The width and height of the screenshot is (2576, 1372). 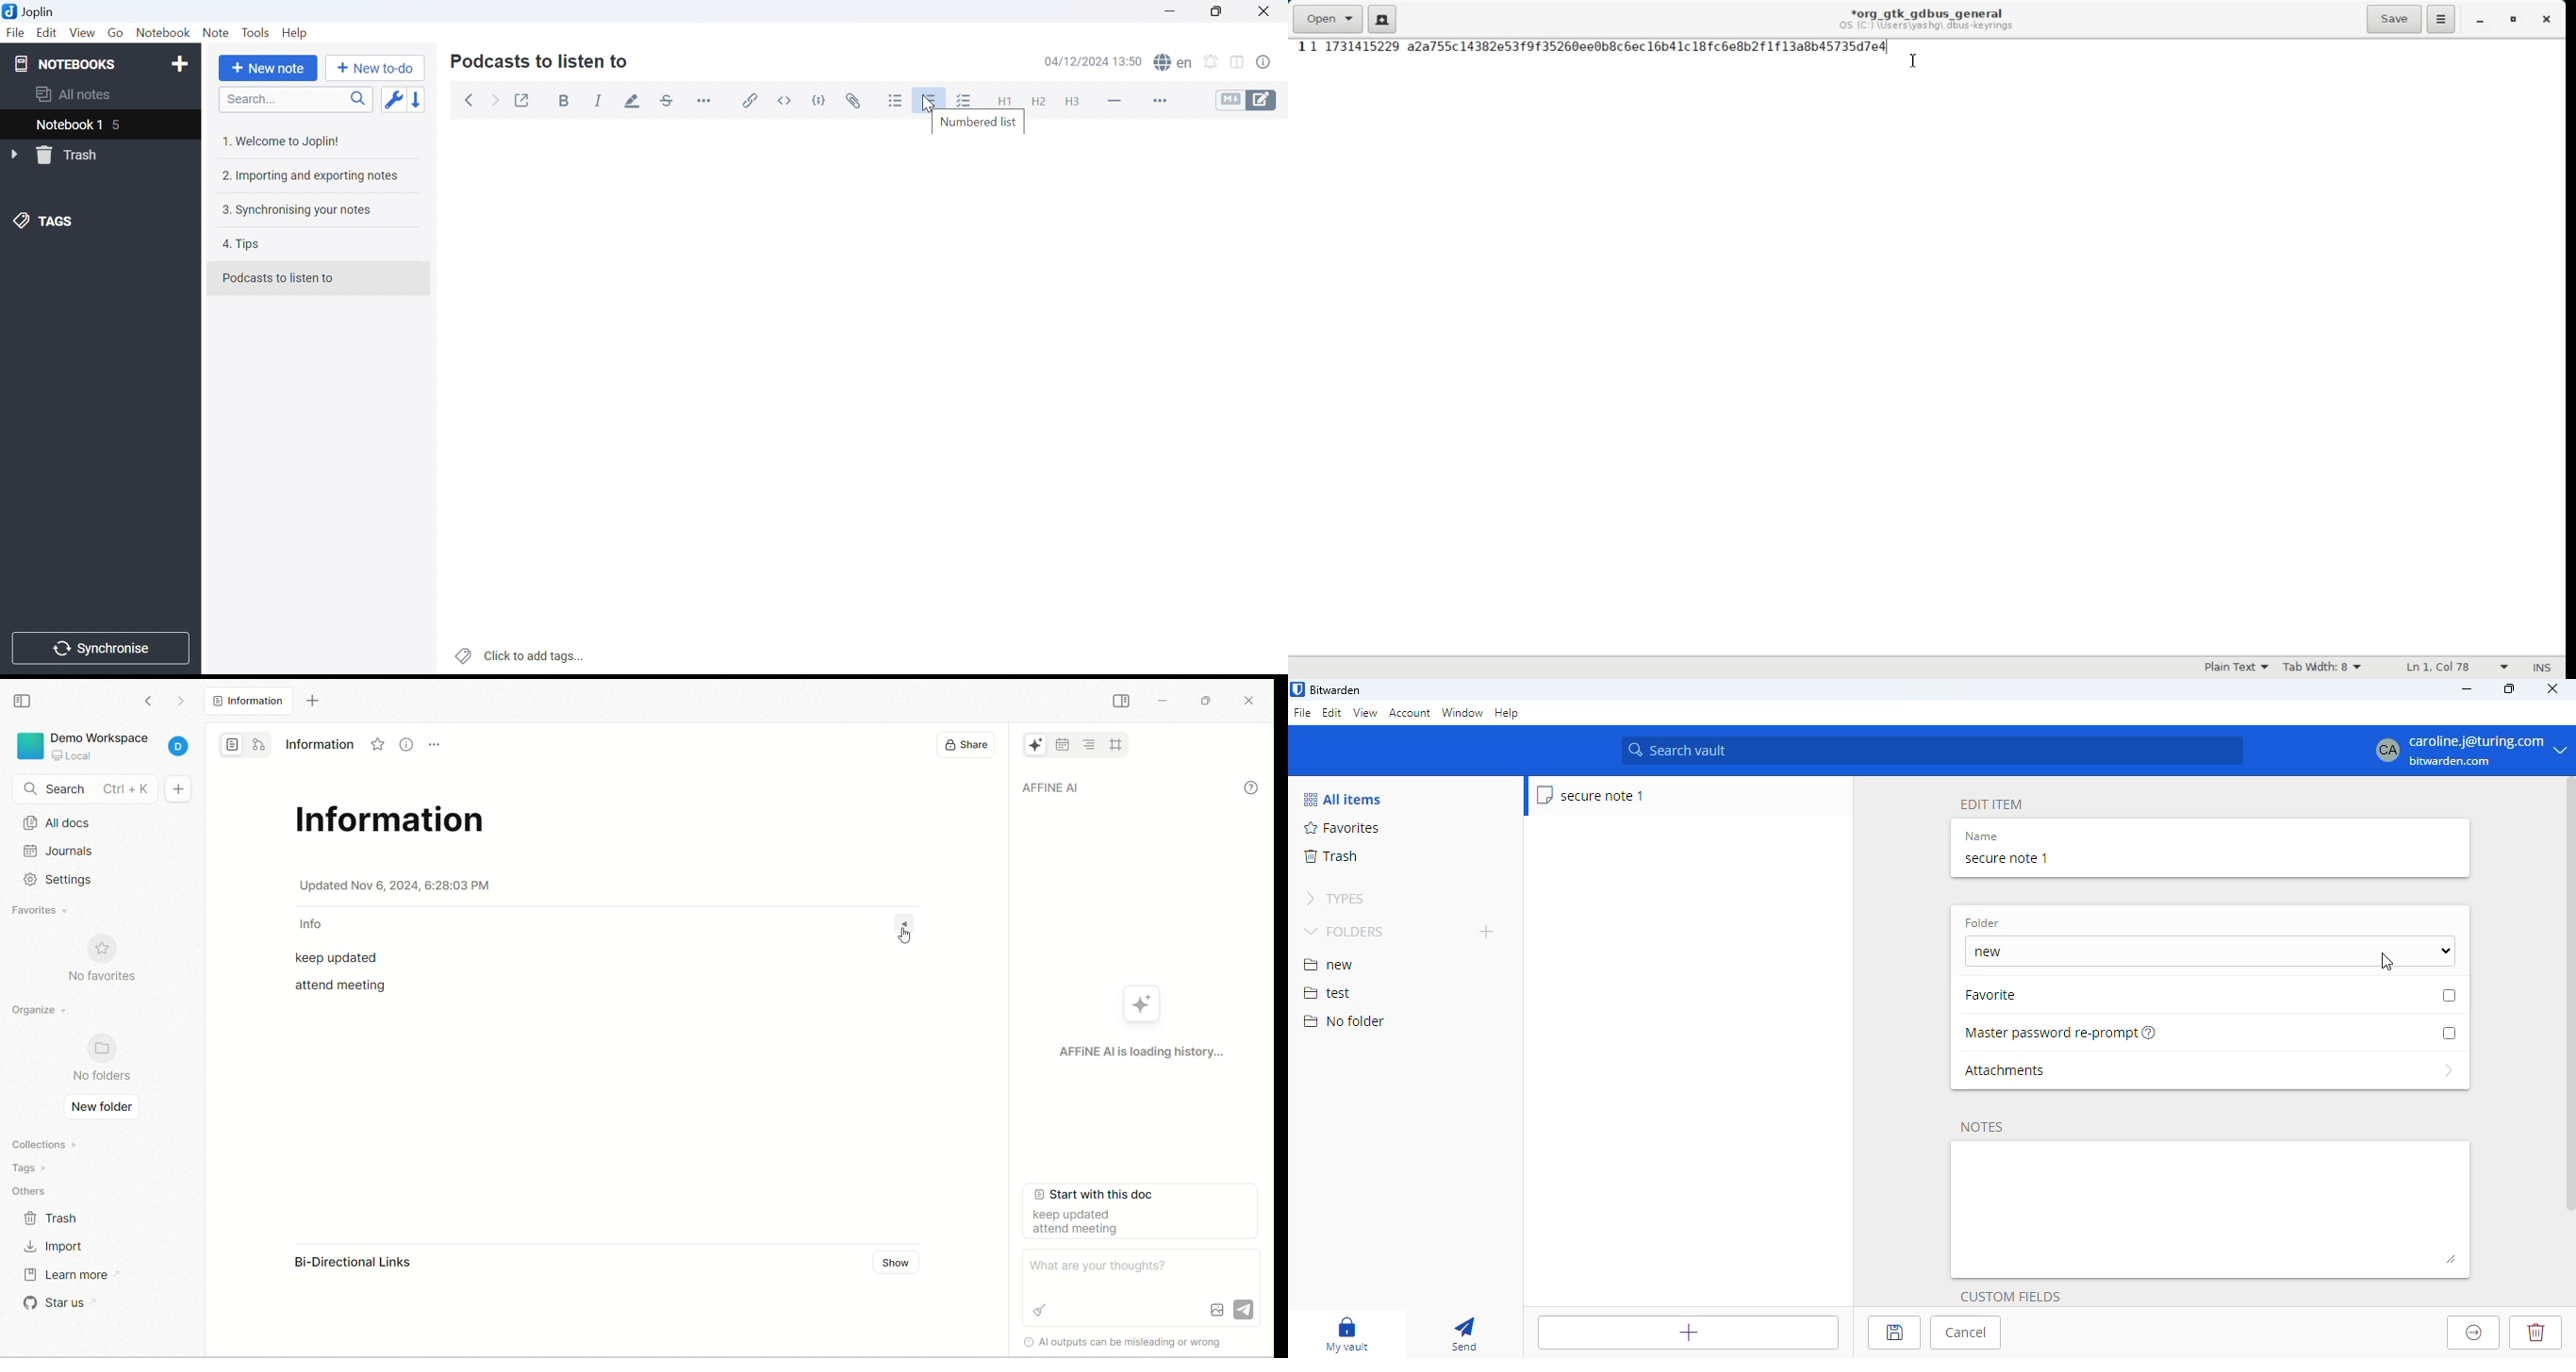 I want to click on learn more, so click(x=65, y=1278).